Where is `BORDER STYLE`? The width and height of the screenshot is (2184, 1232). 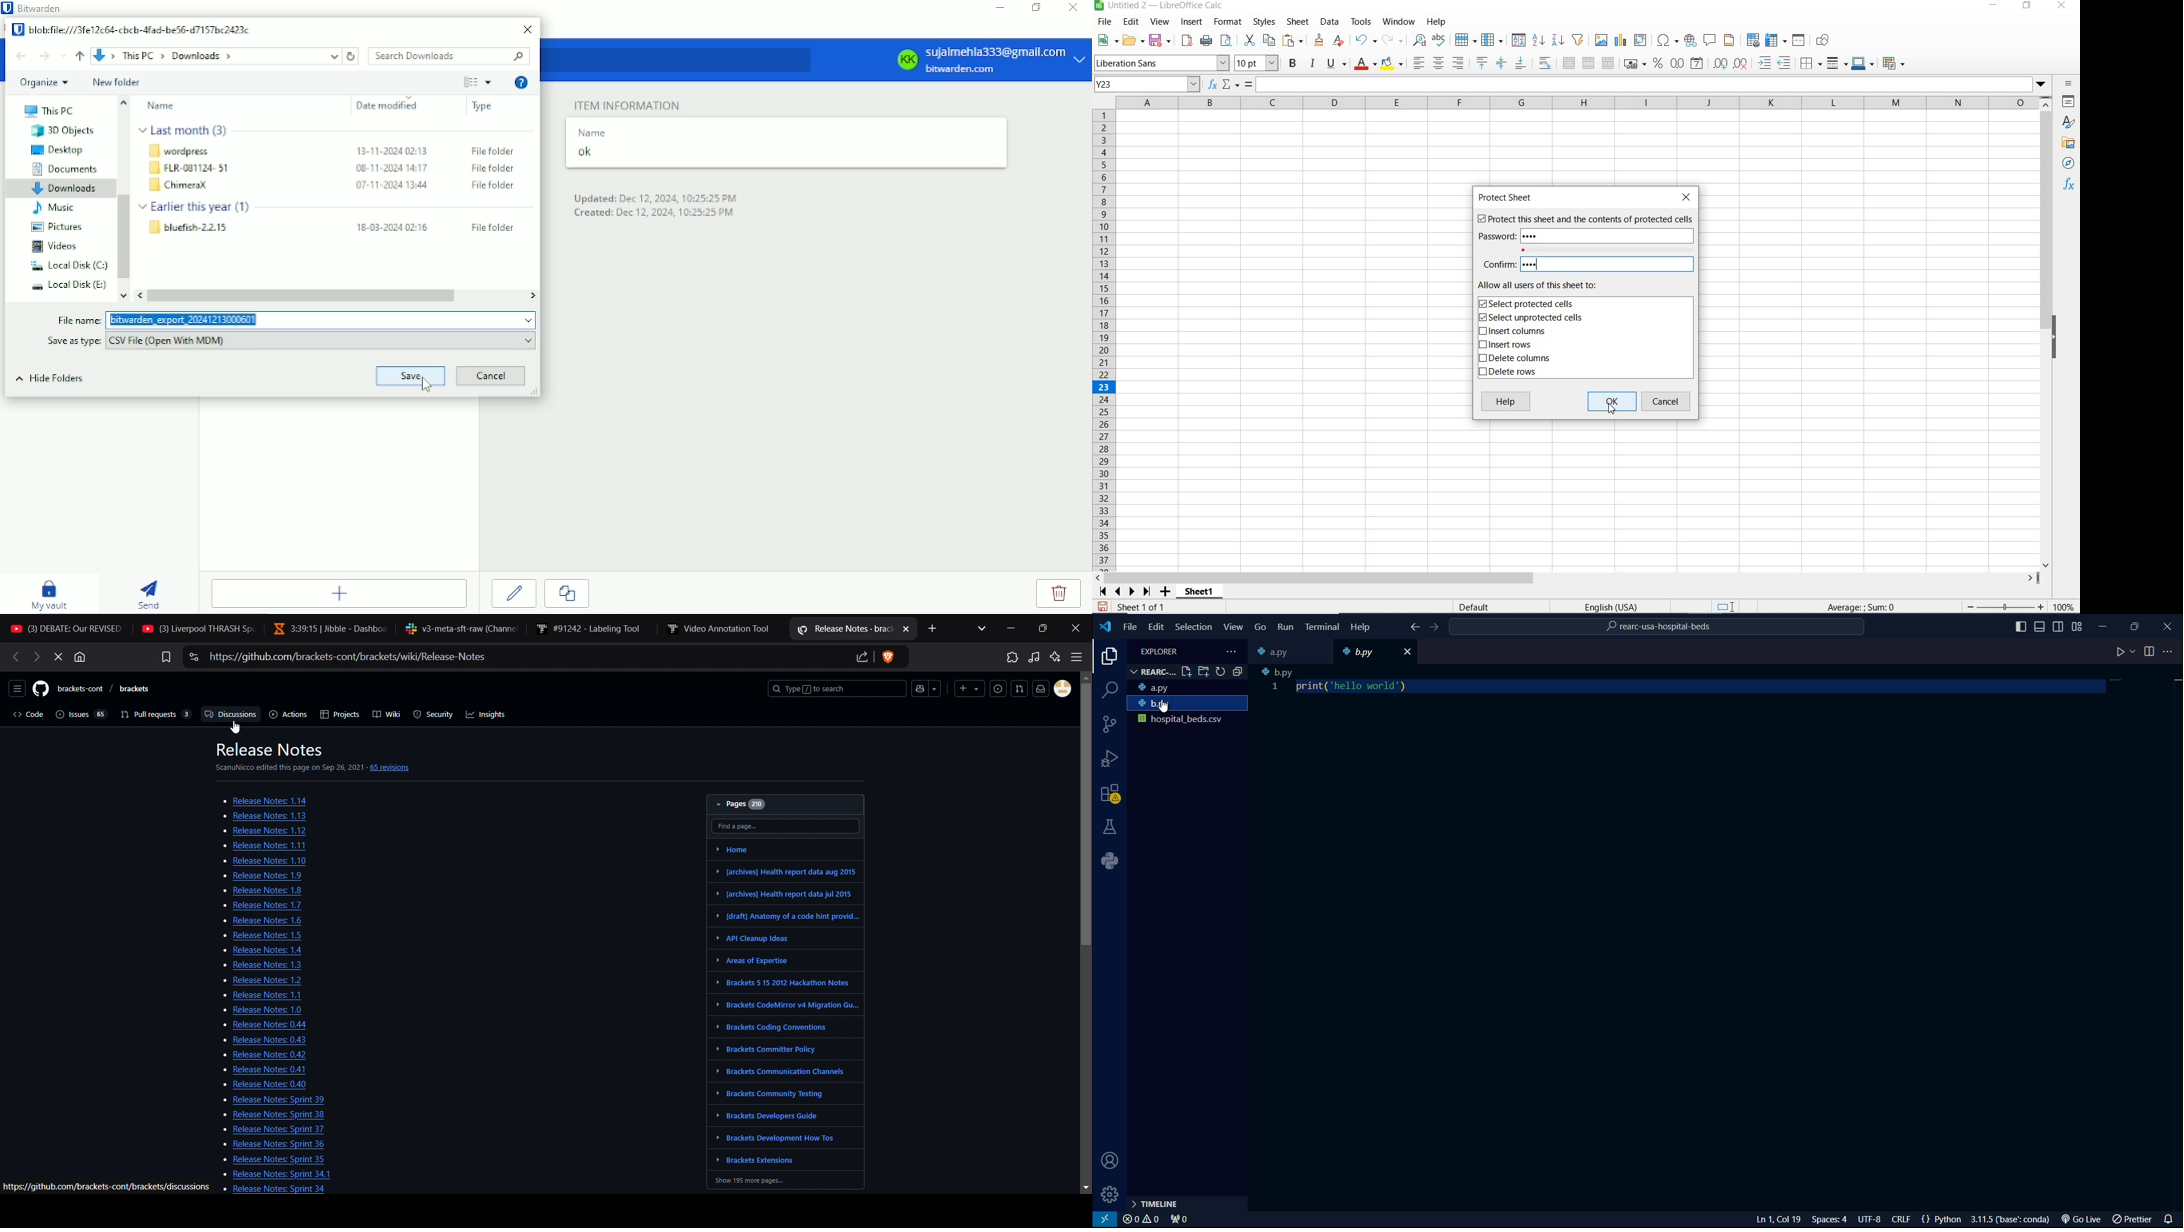 BORDER STYLE is located at coordinates (1835, 63).